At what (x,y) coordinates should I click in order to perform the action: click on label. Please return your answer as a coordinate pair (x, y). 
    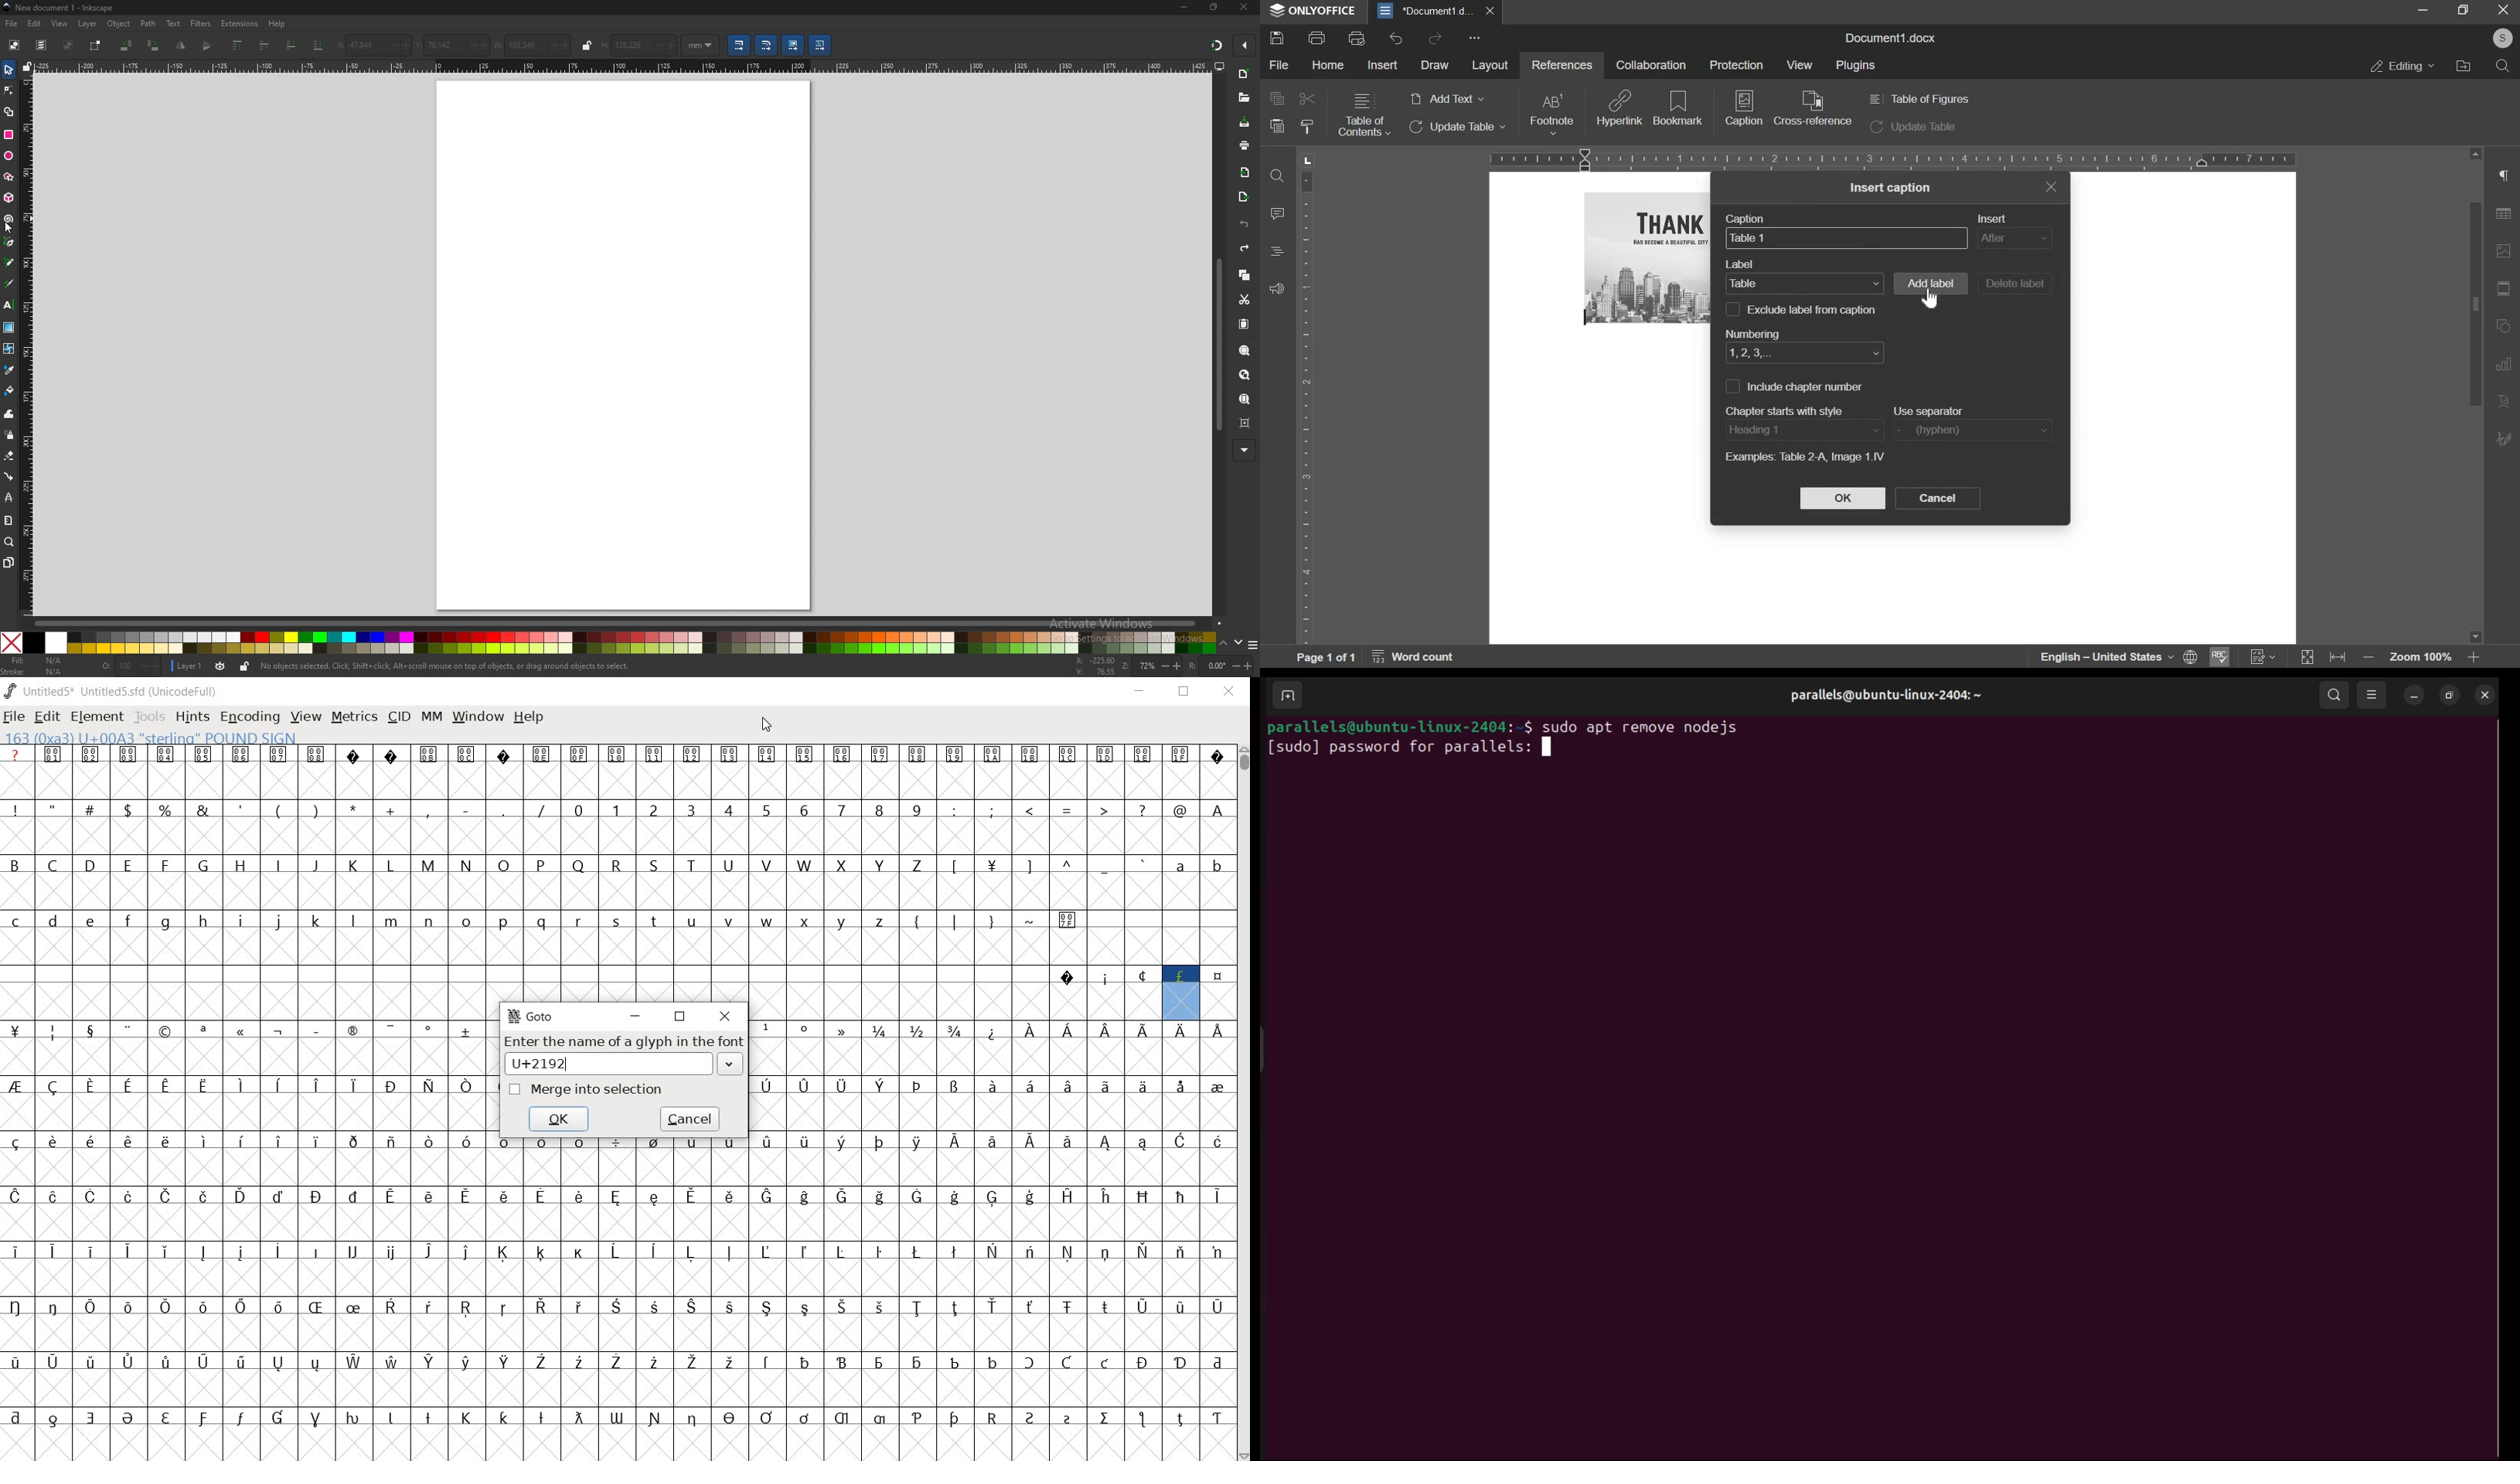
    Looking at the image, I should click on (1804, 283).